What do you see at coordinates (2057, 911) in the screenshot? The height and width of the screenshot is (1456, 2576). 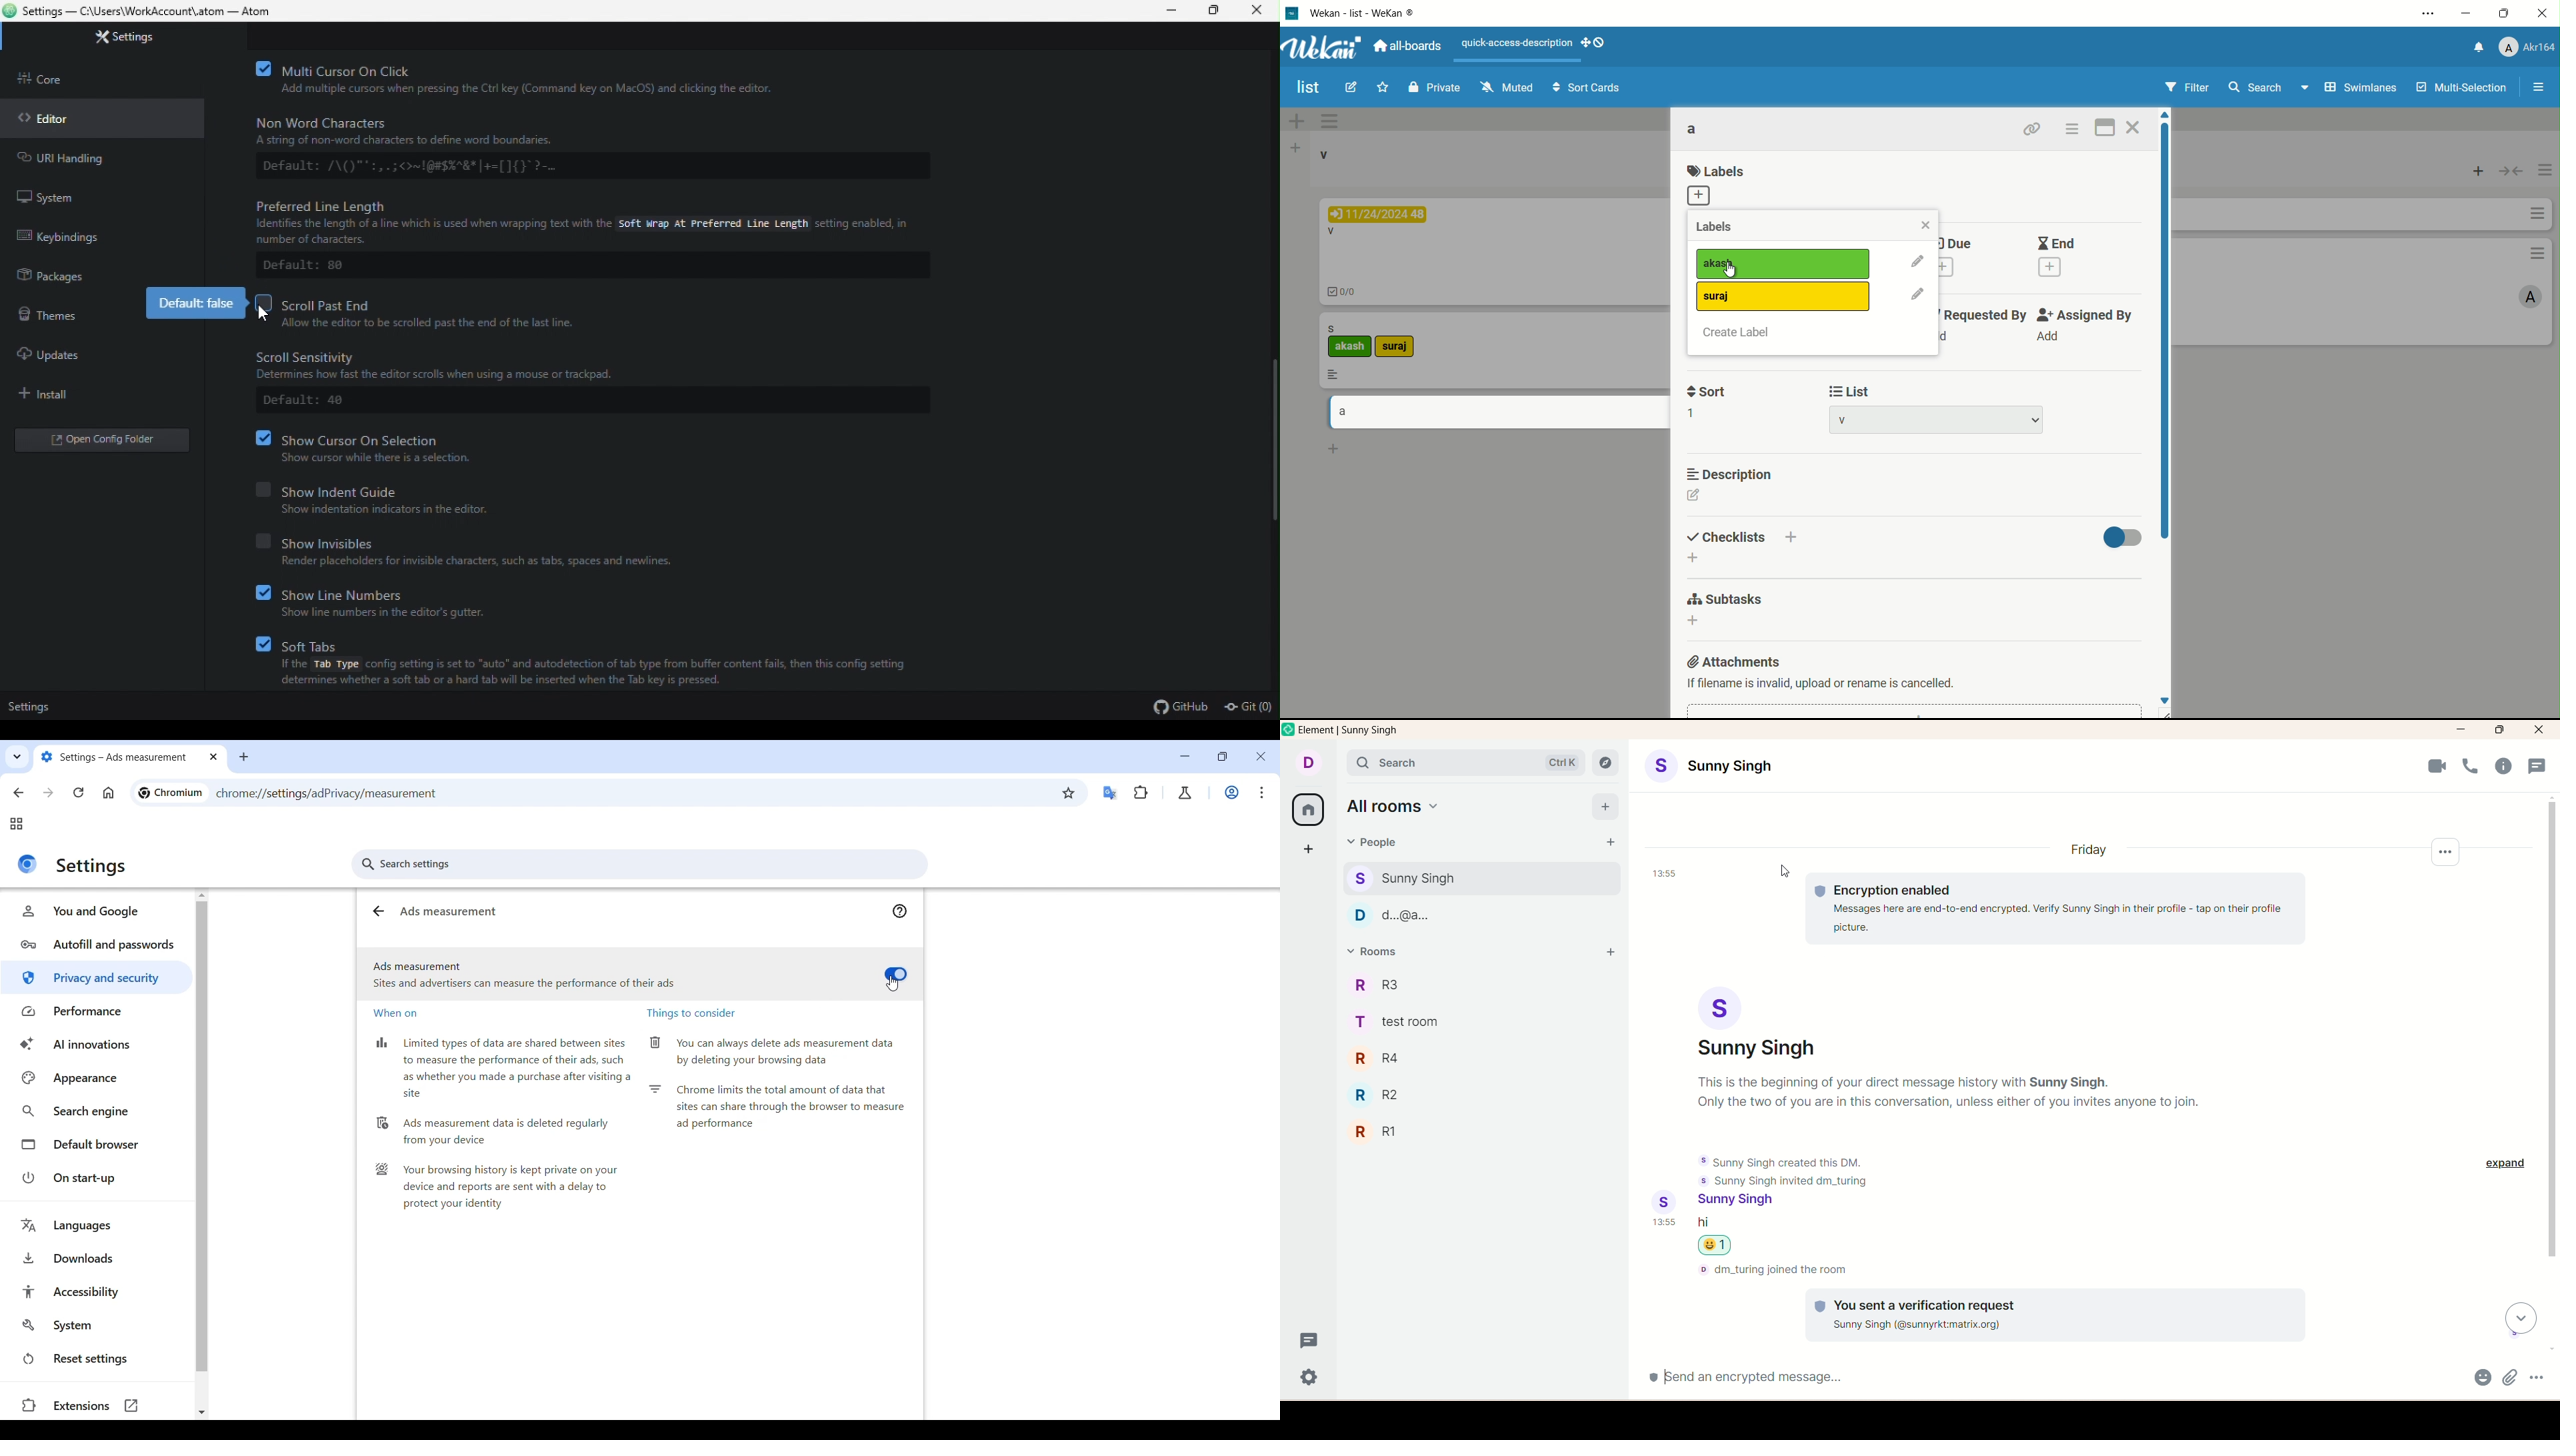 I see `text` at bounding box center [2057, 911].